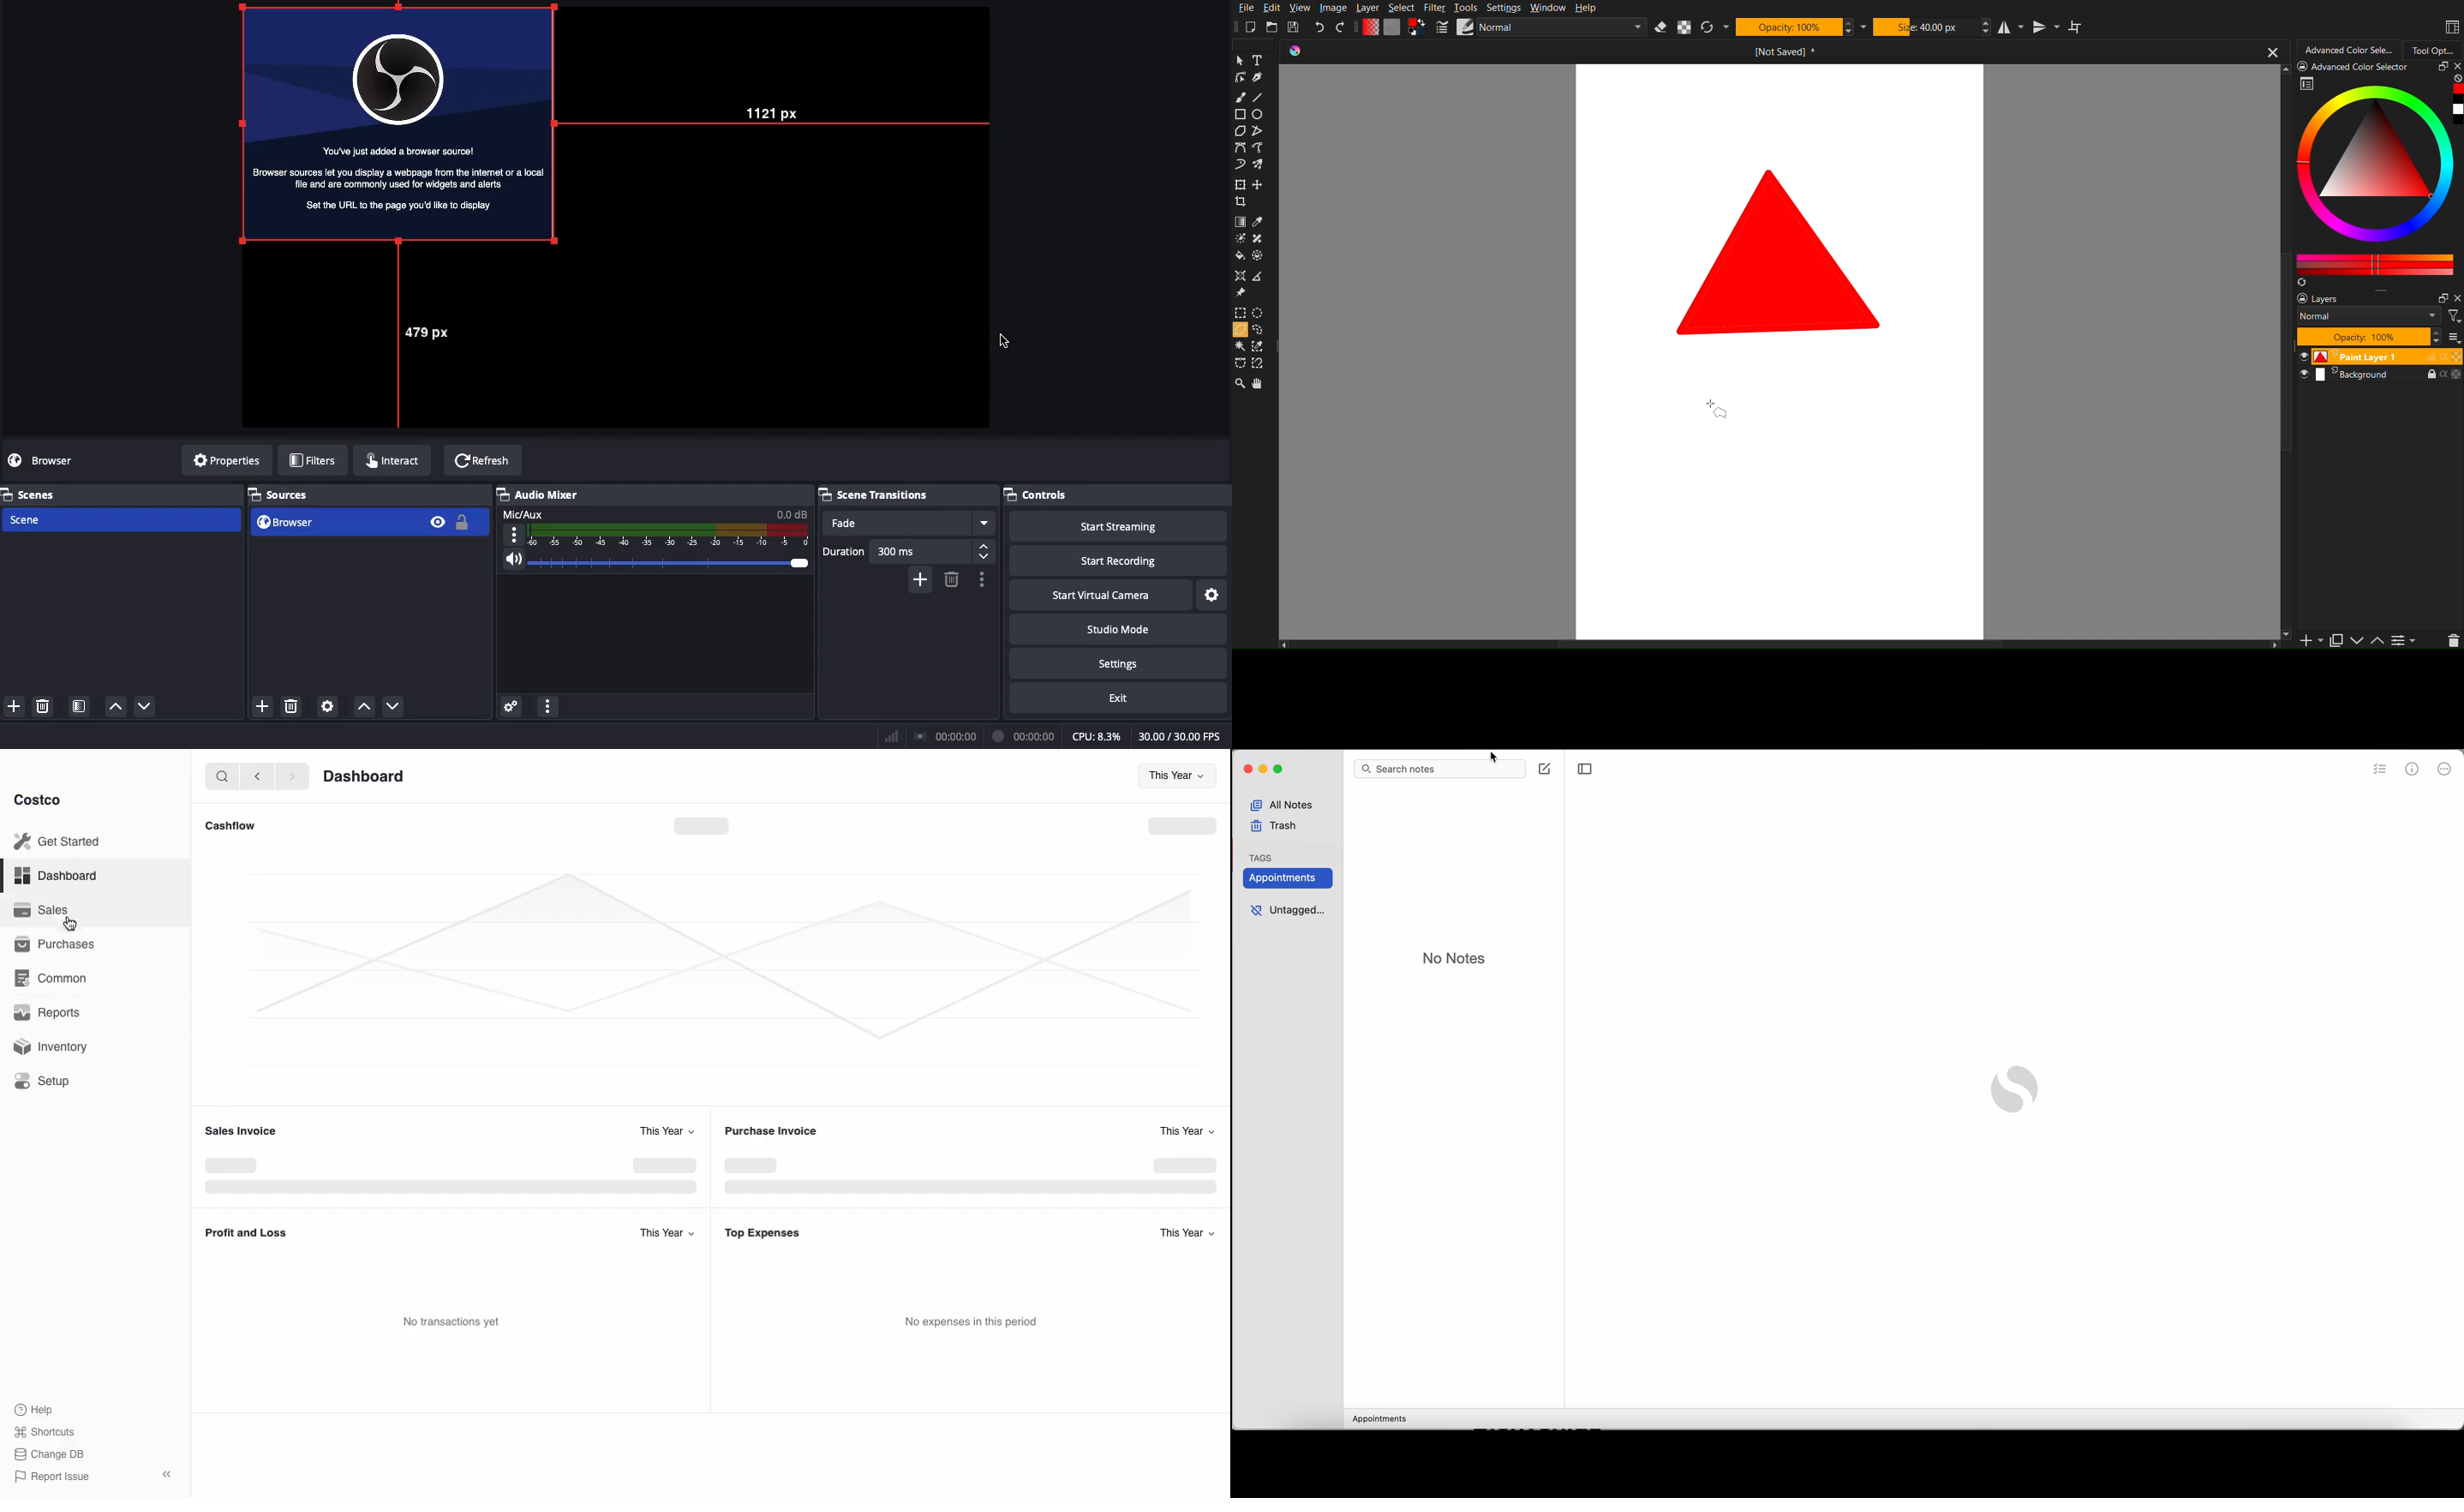 This screenshot has height=1512, width=2464. What do you see at coordinates (362, 705) in the screenshot?
I see `Move up` at bounding box center [362, 705].